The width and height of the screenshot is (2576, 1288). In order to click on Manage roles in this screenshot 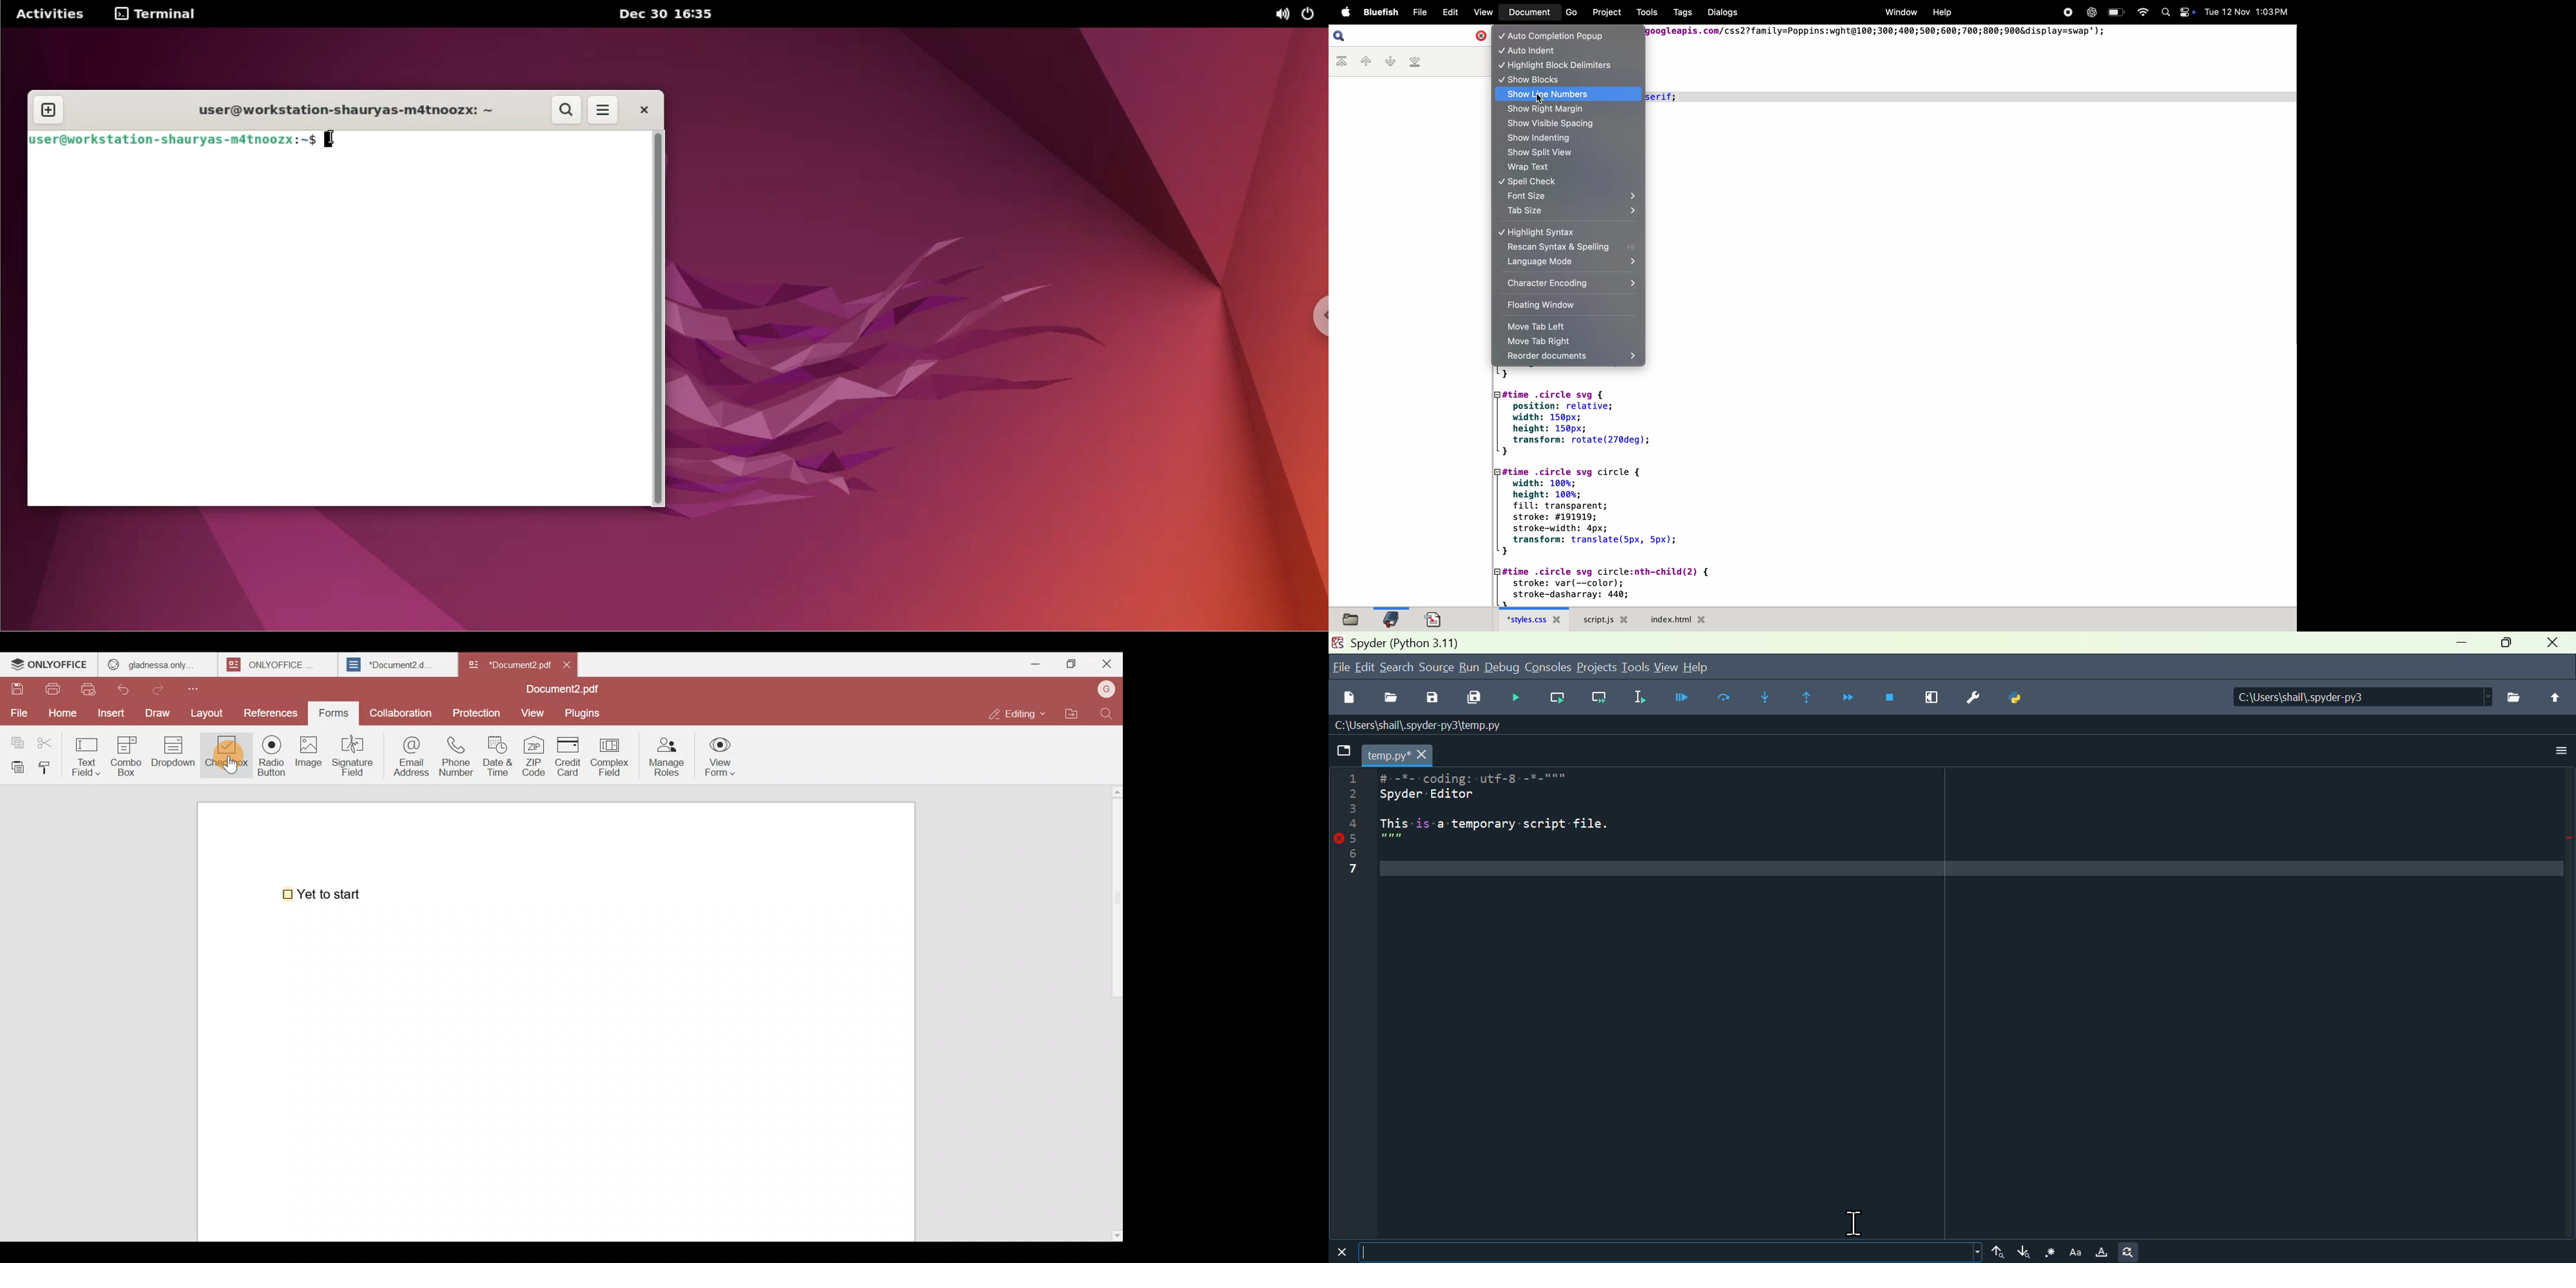, I will do `click(667, 754)`.